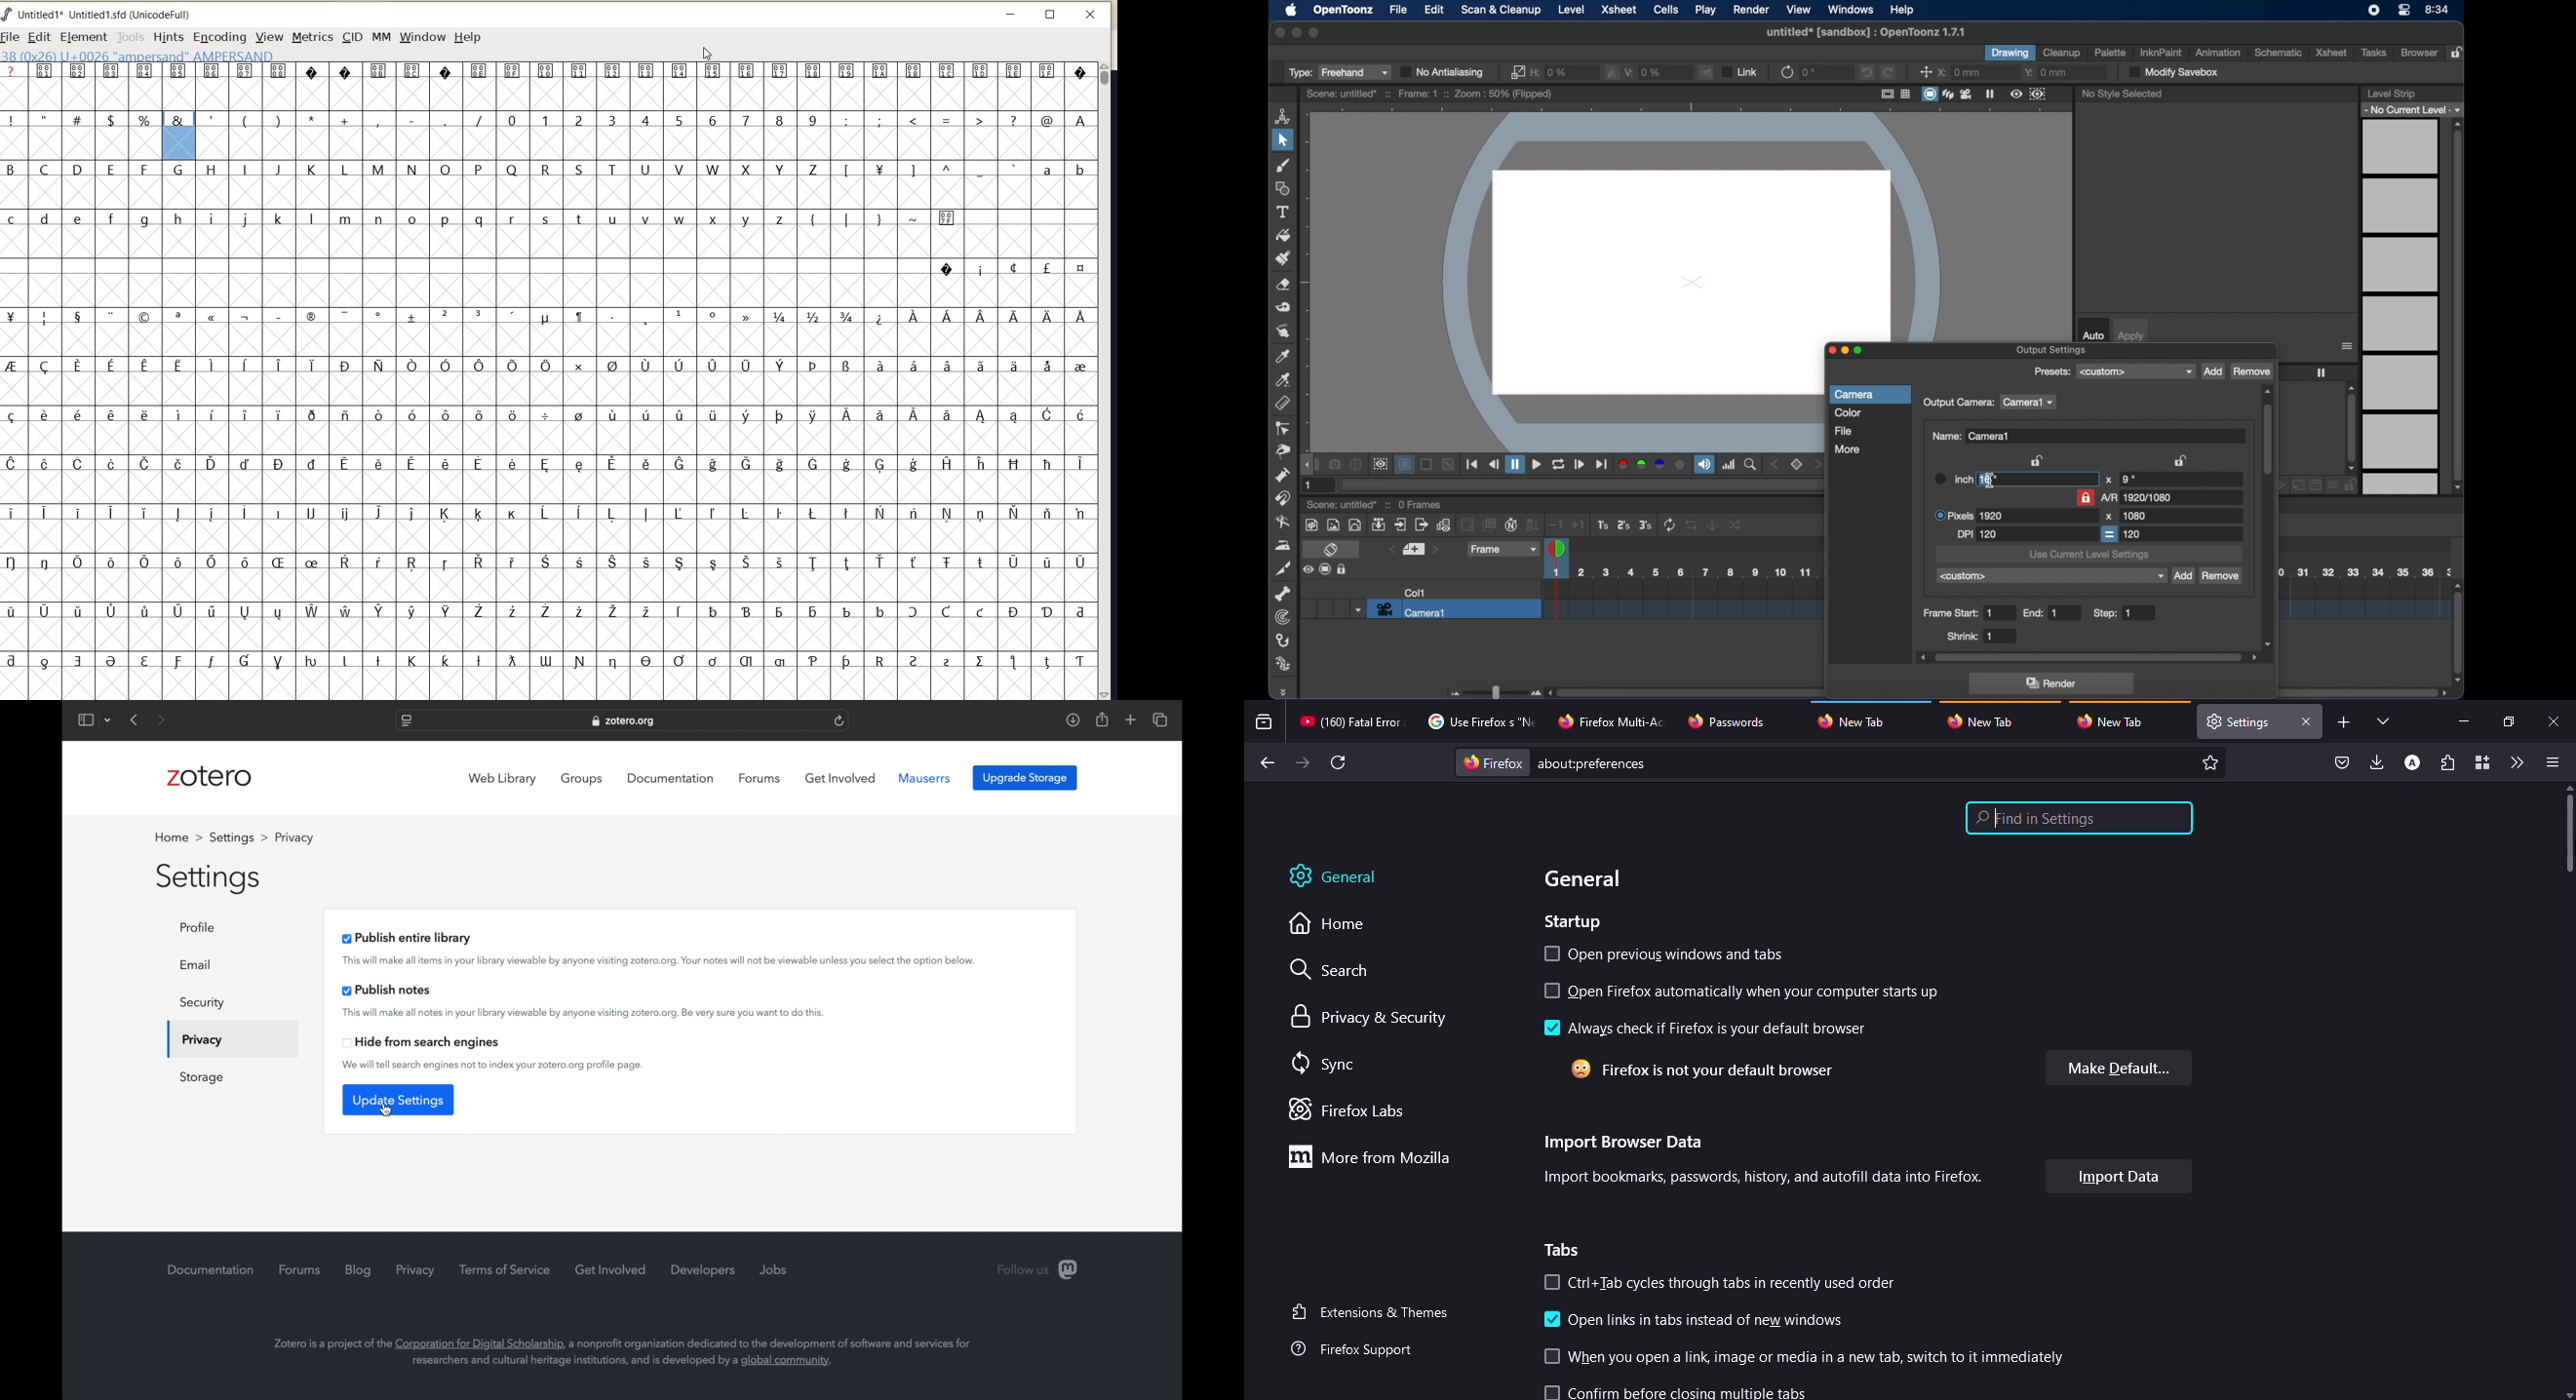 The width and height of the screenshot is (2576, 1400). What do you see at coordinates (1552, 1320) in the screenshot?
I see `selected` at bounding box center [1552, 1320].